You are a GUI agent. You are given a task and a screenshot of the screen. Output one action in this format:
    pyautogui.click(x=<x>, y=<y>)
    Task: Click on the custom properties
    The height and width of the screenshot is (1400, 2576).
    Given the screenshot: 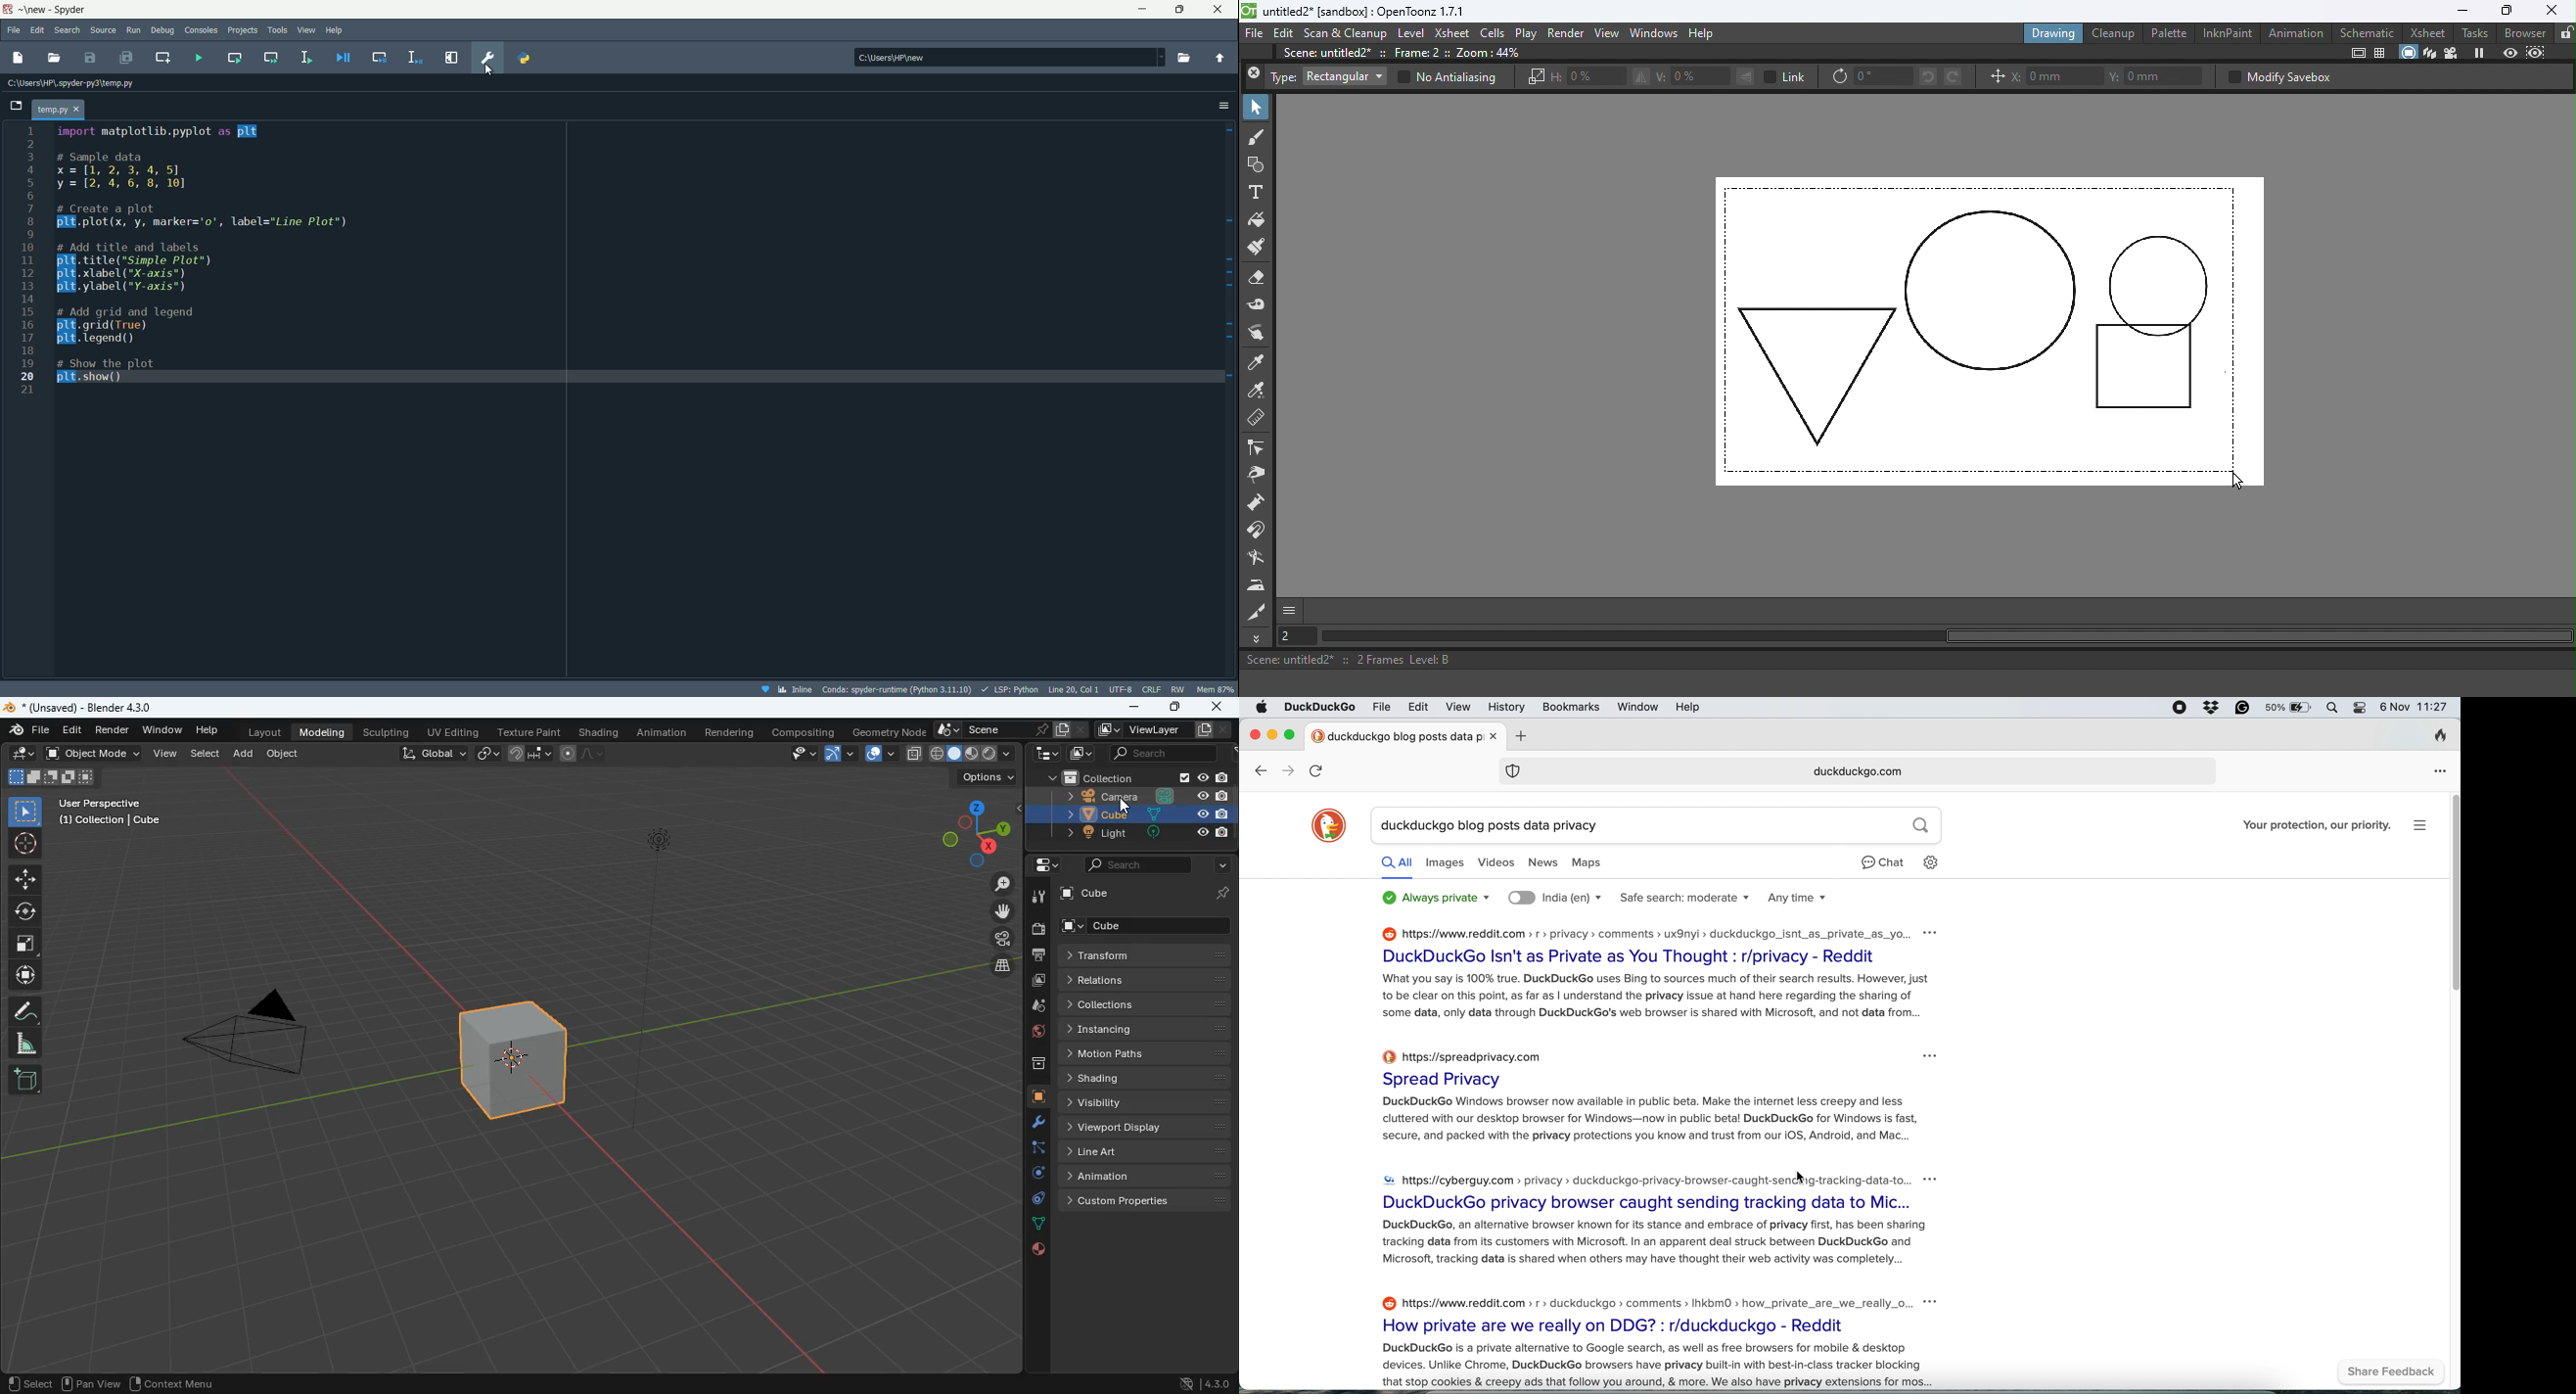 What is the action you would take?
    pyautogui.click(x=1150, y=1198)
    